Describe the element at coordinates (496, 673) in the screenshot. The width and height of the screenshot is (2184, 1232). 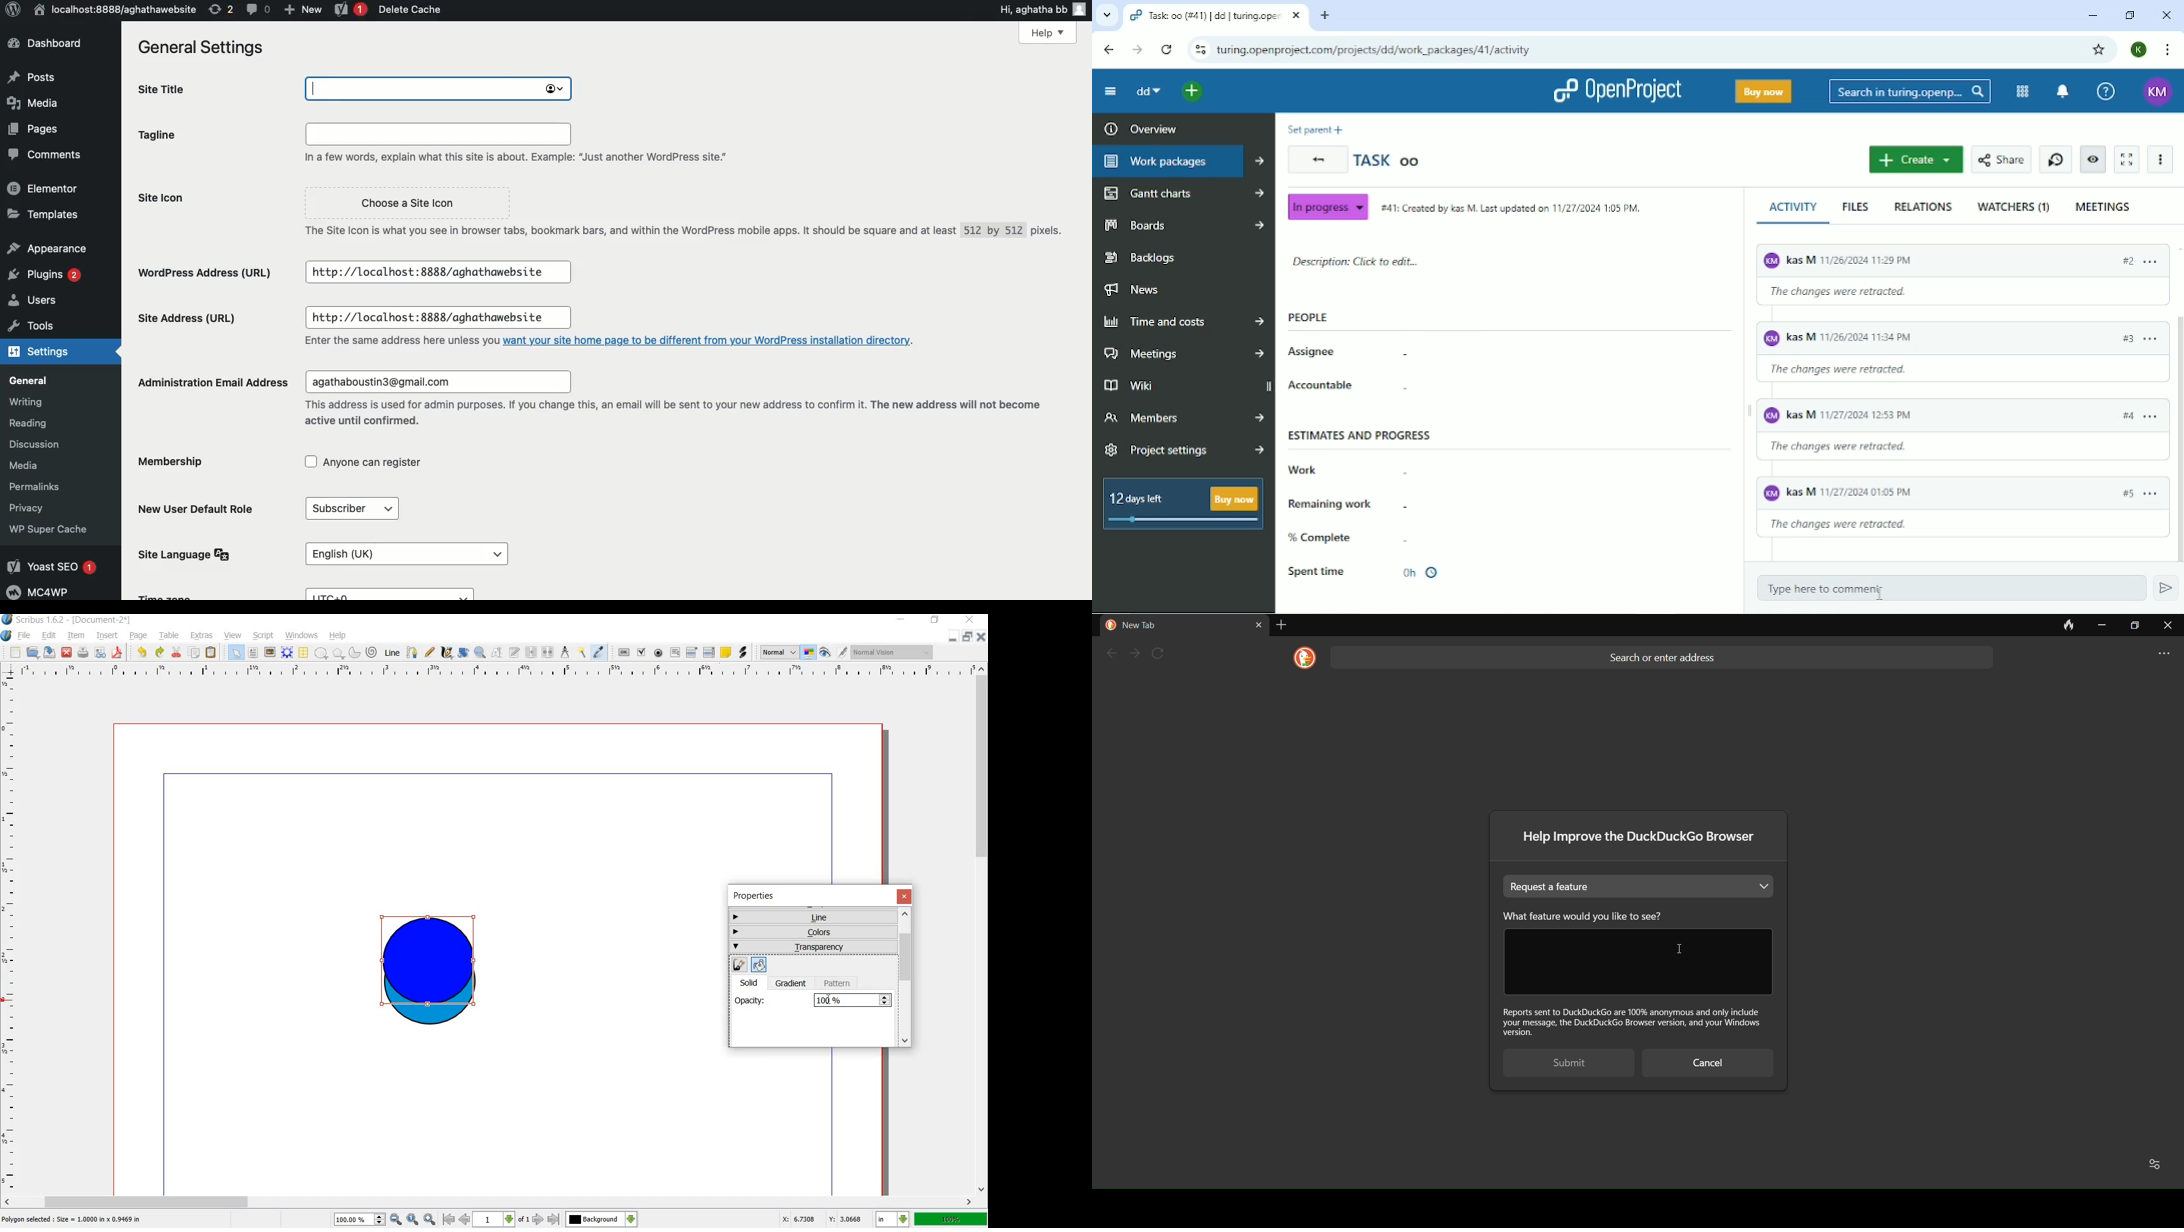
I see `ruler` at that location.